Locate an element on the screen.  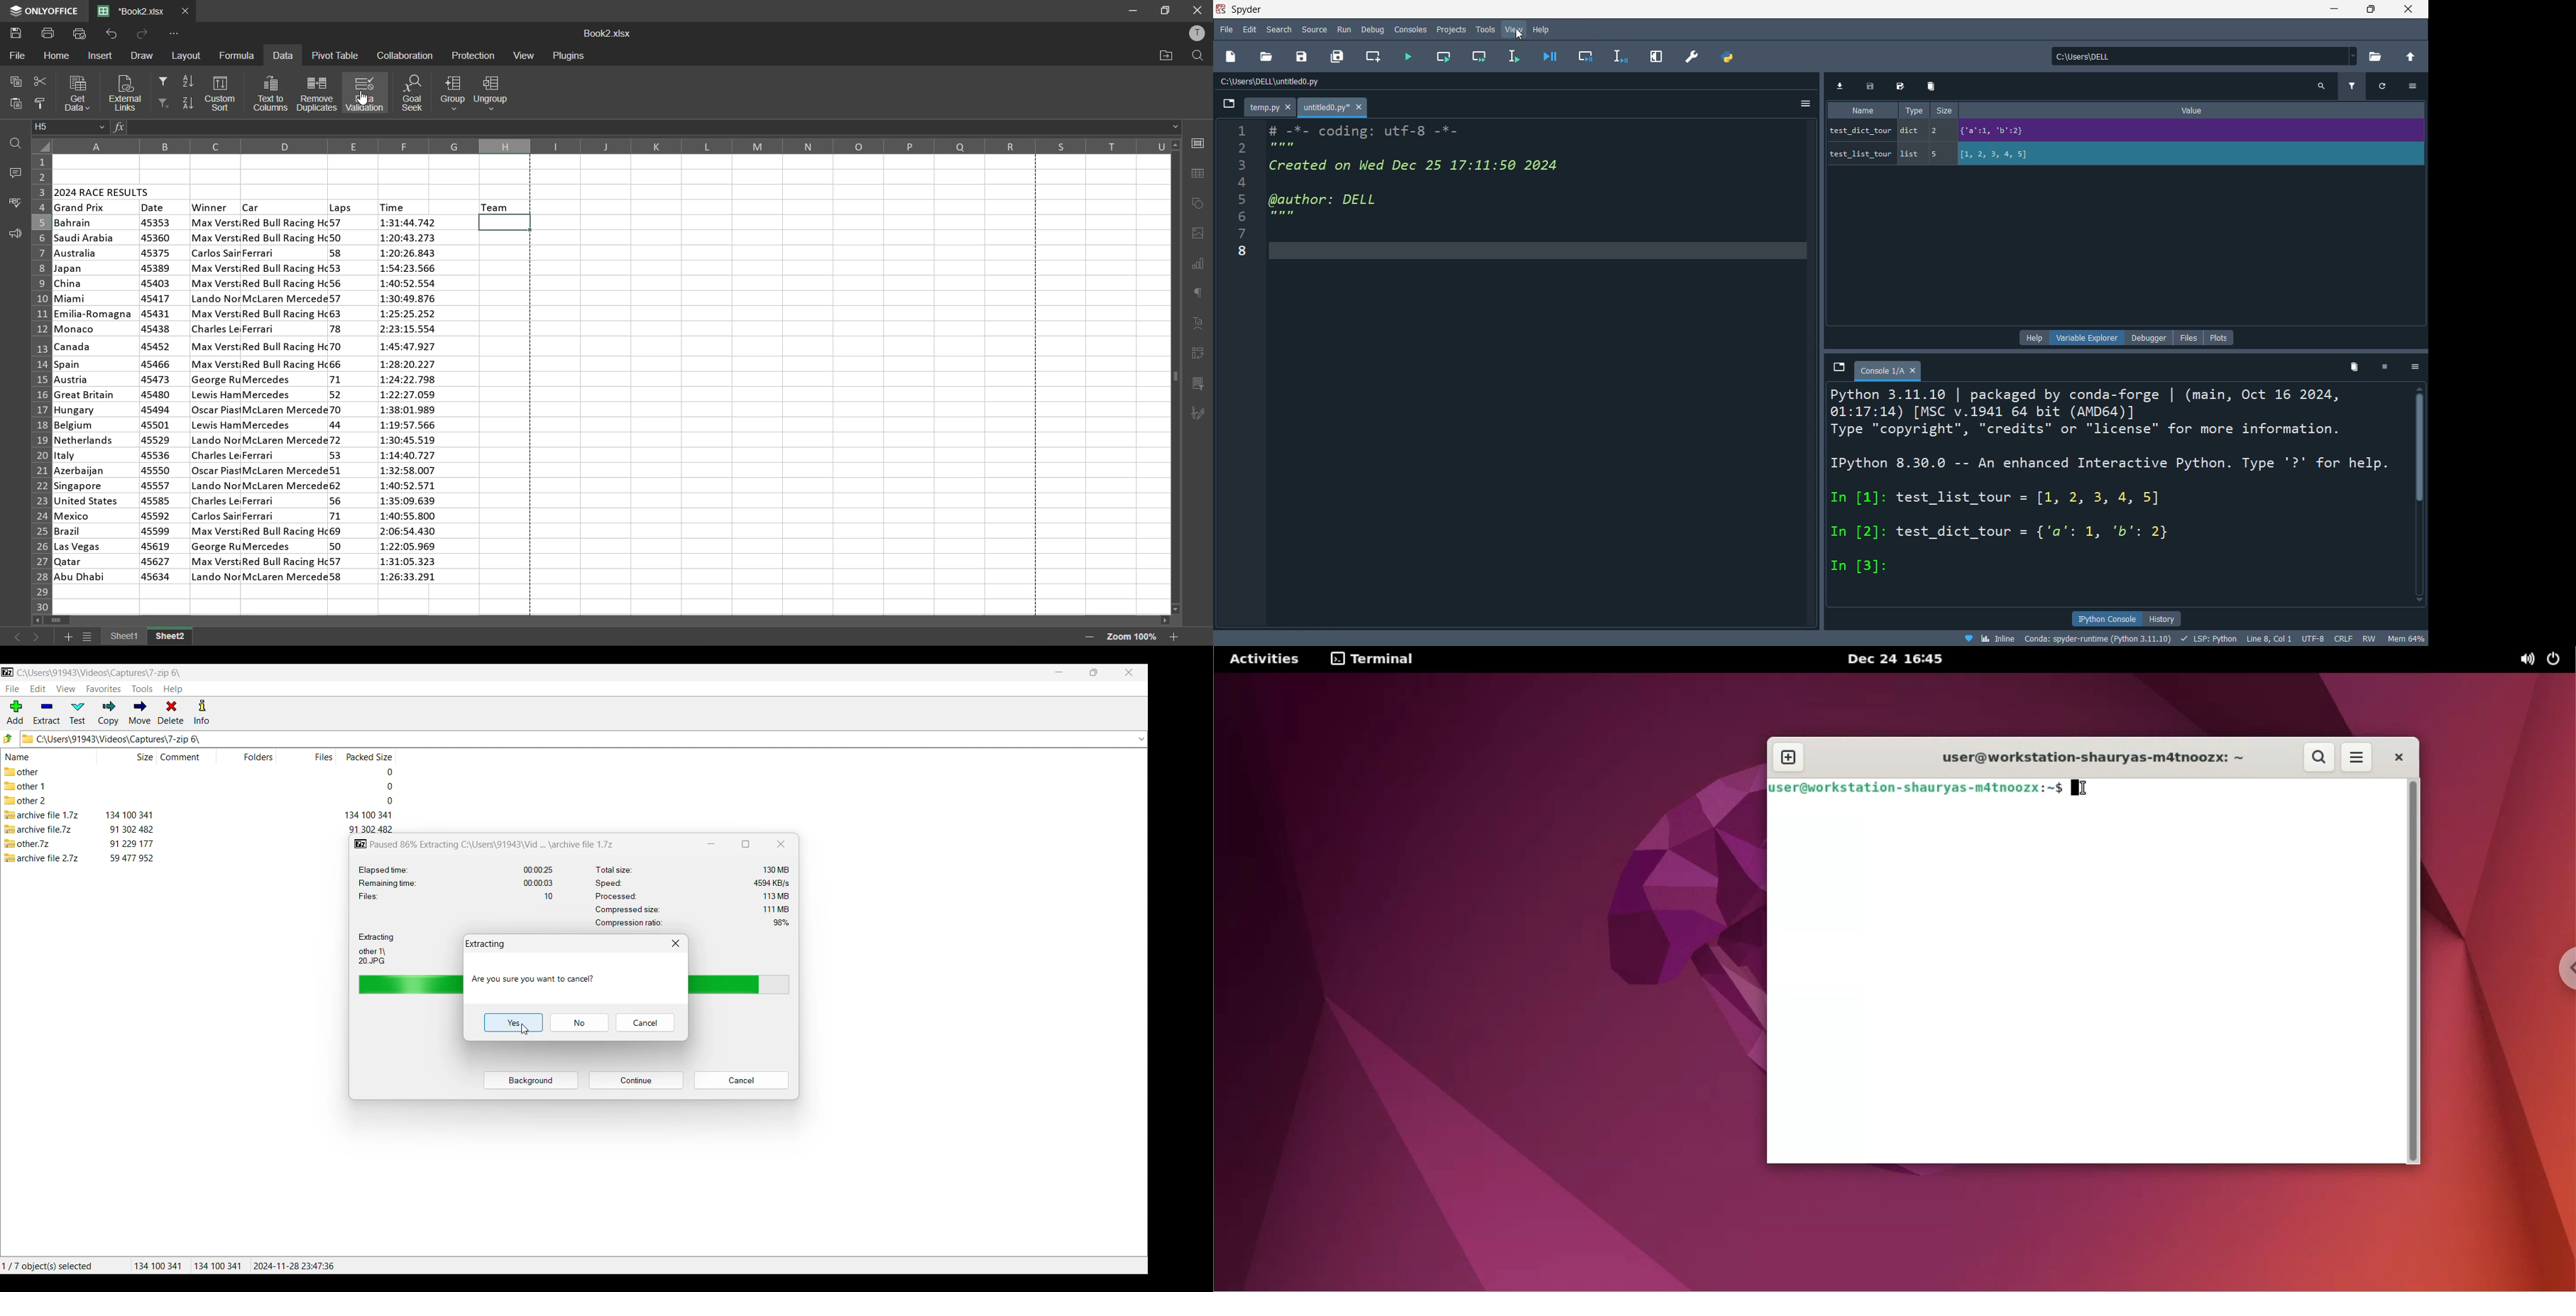
car is located at coordinates (253, 206).